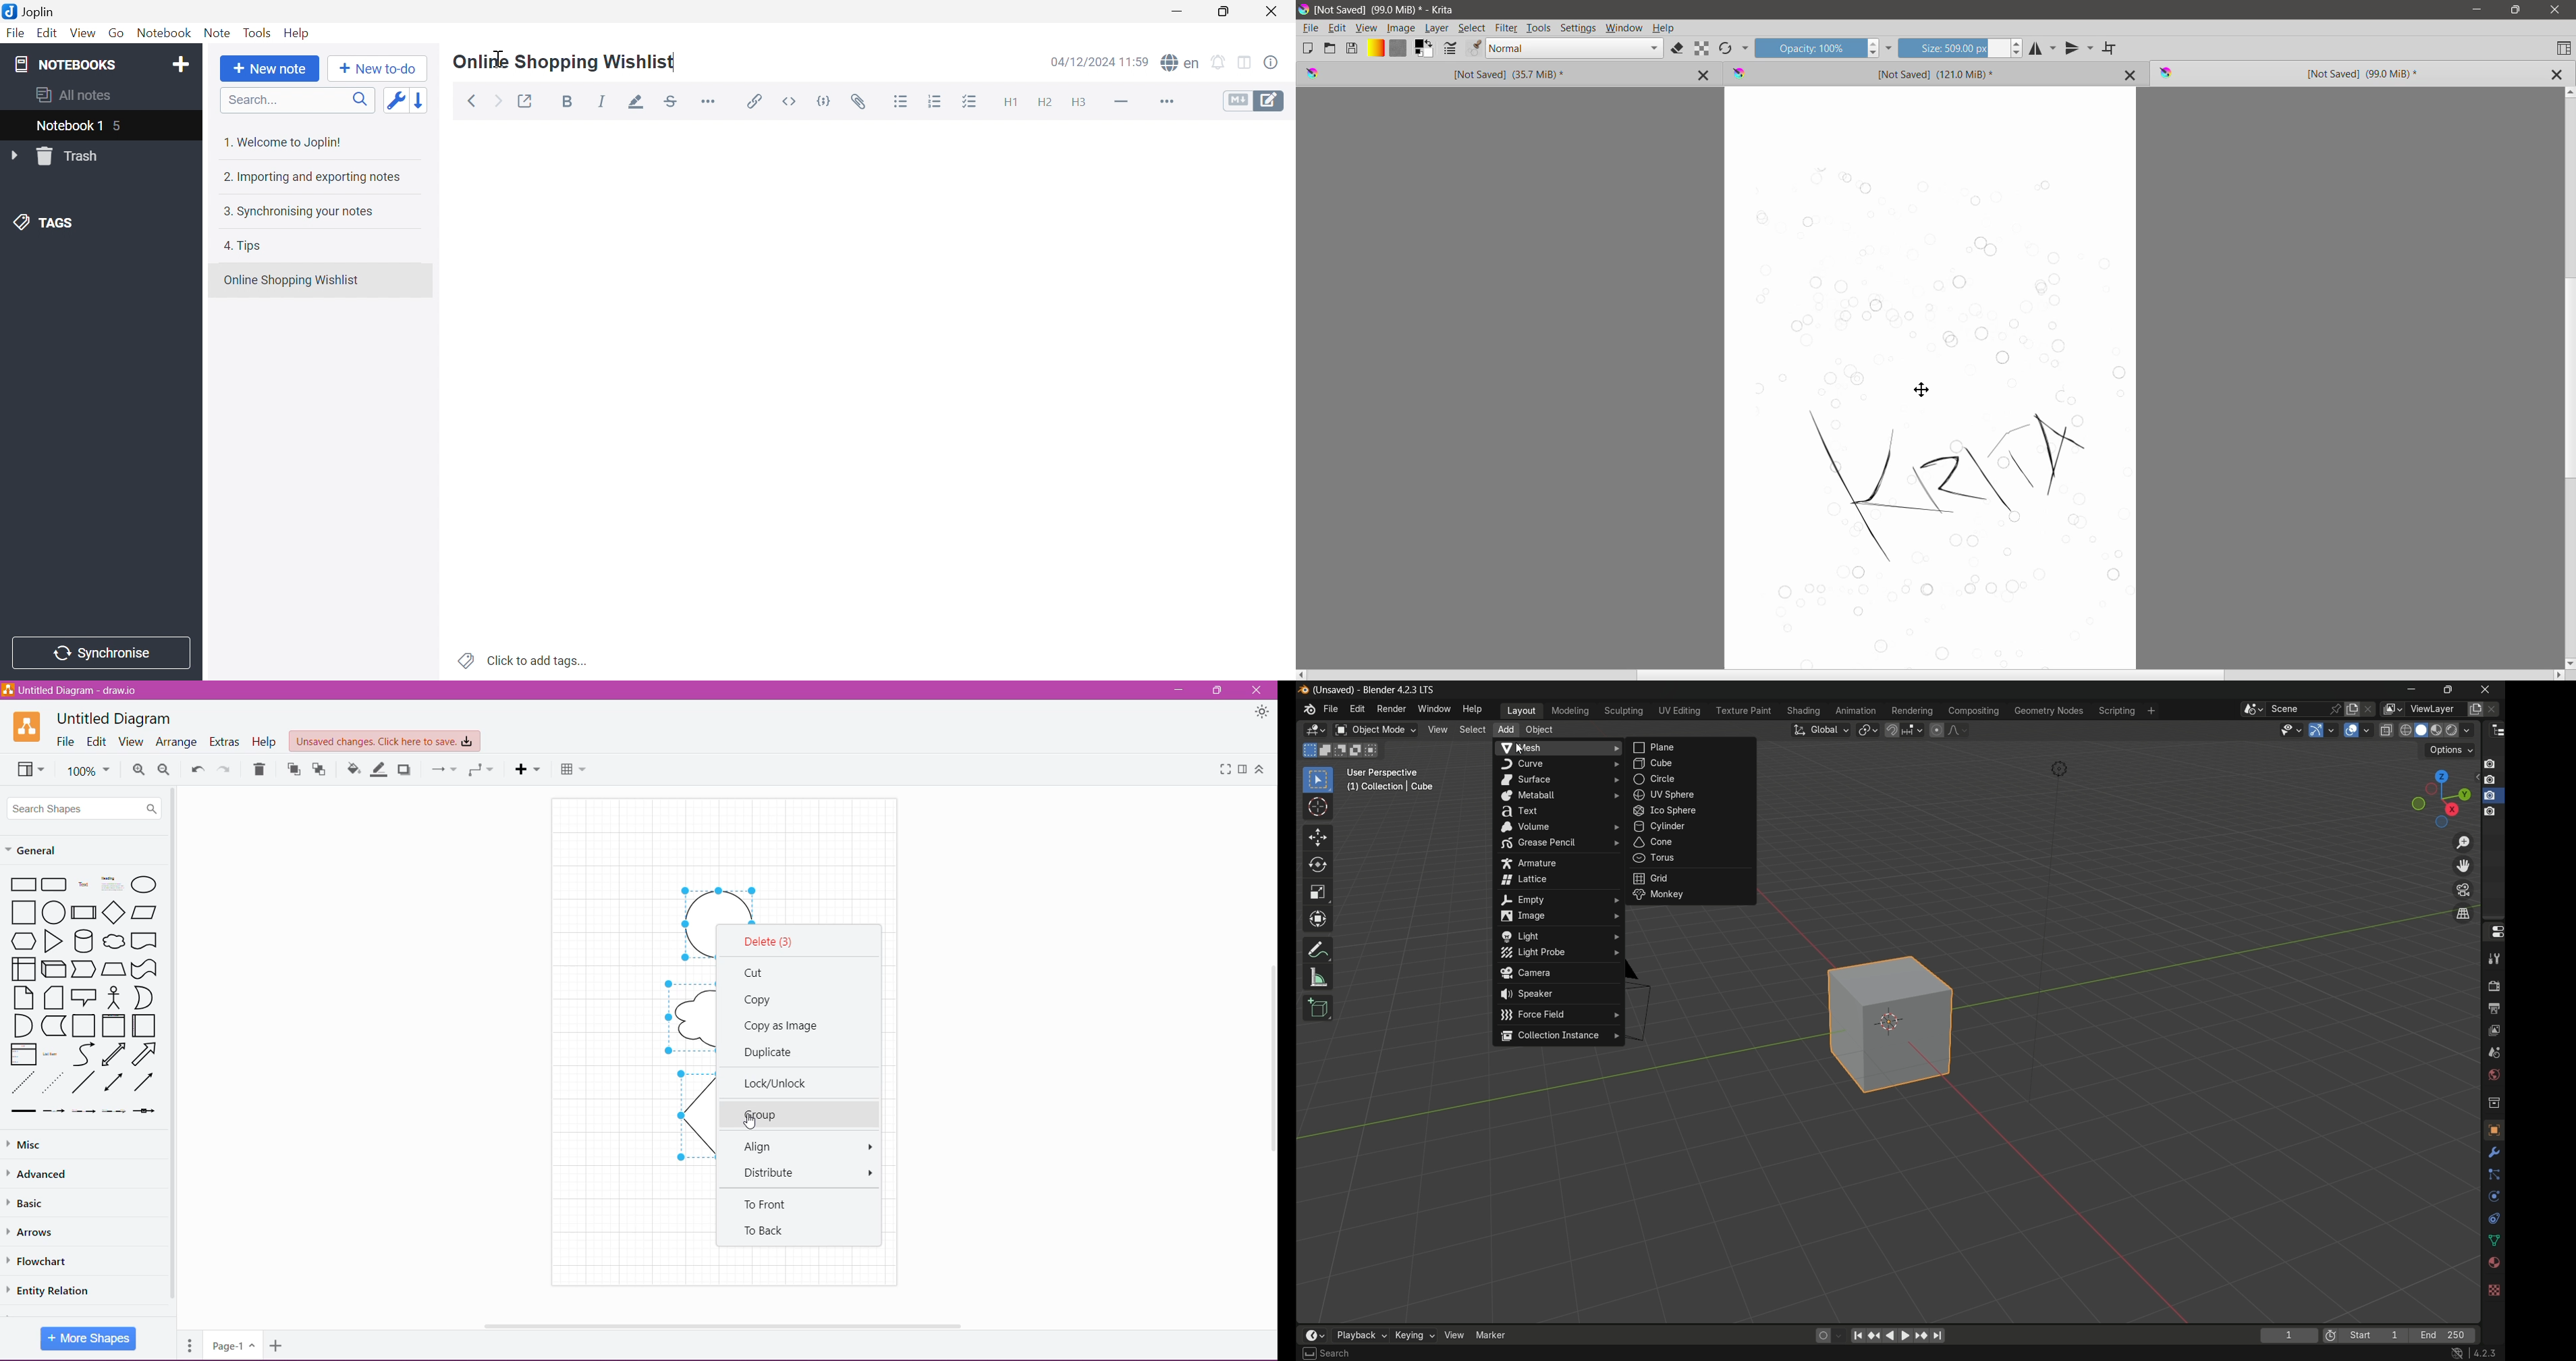 The width and height of the screenshot is (2576, 1372). What do you see at coordinates (224, 768) in the screenshot?
I see `Redo` at bounding box center [224, 768].